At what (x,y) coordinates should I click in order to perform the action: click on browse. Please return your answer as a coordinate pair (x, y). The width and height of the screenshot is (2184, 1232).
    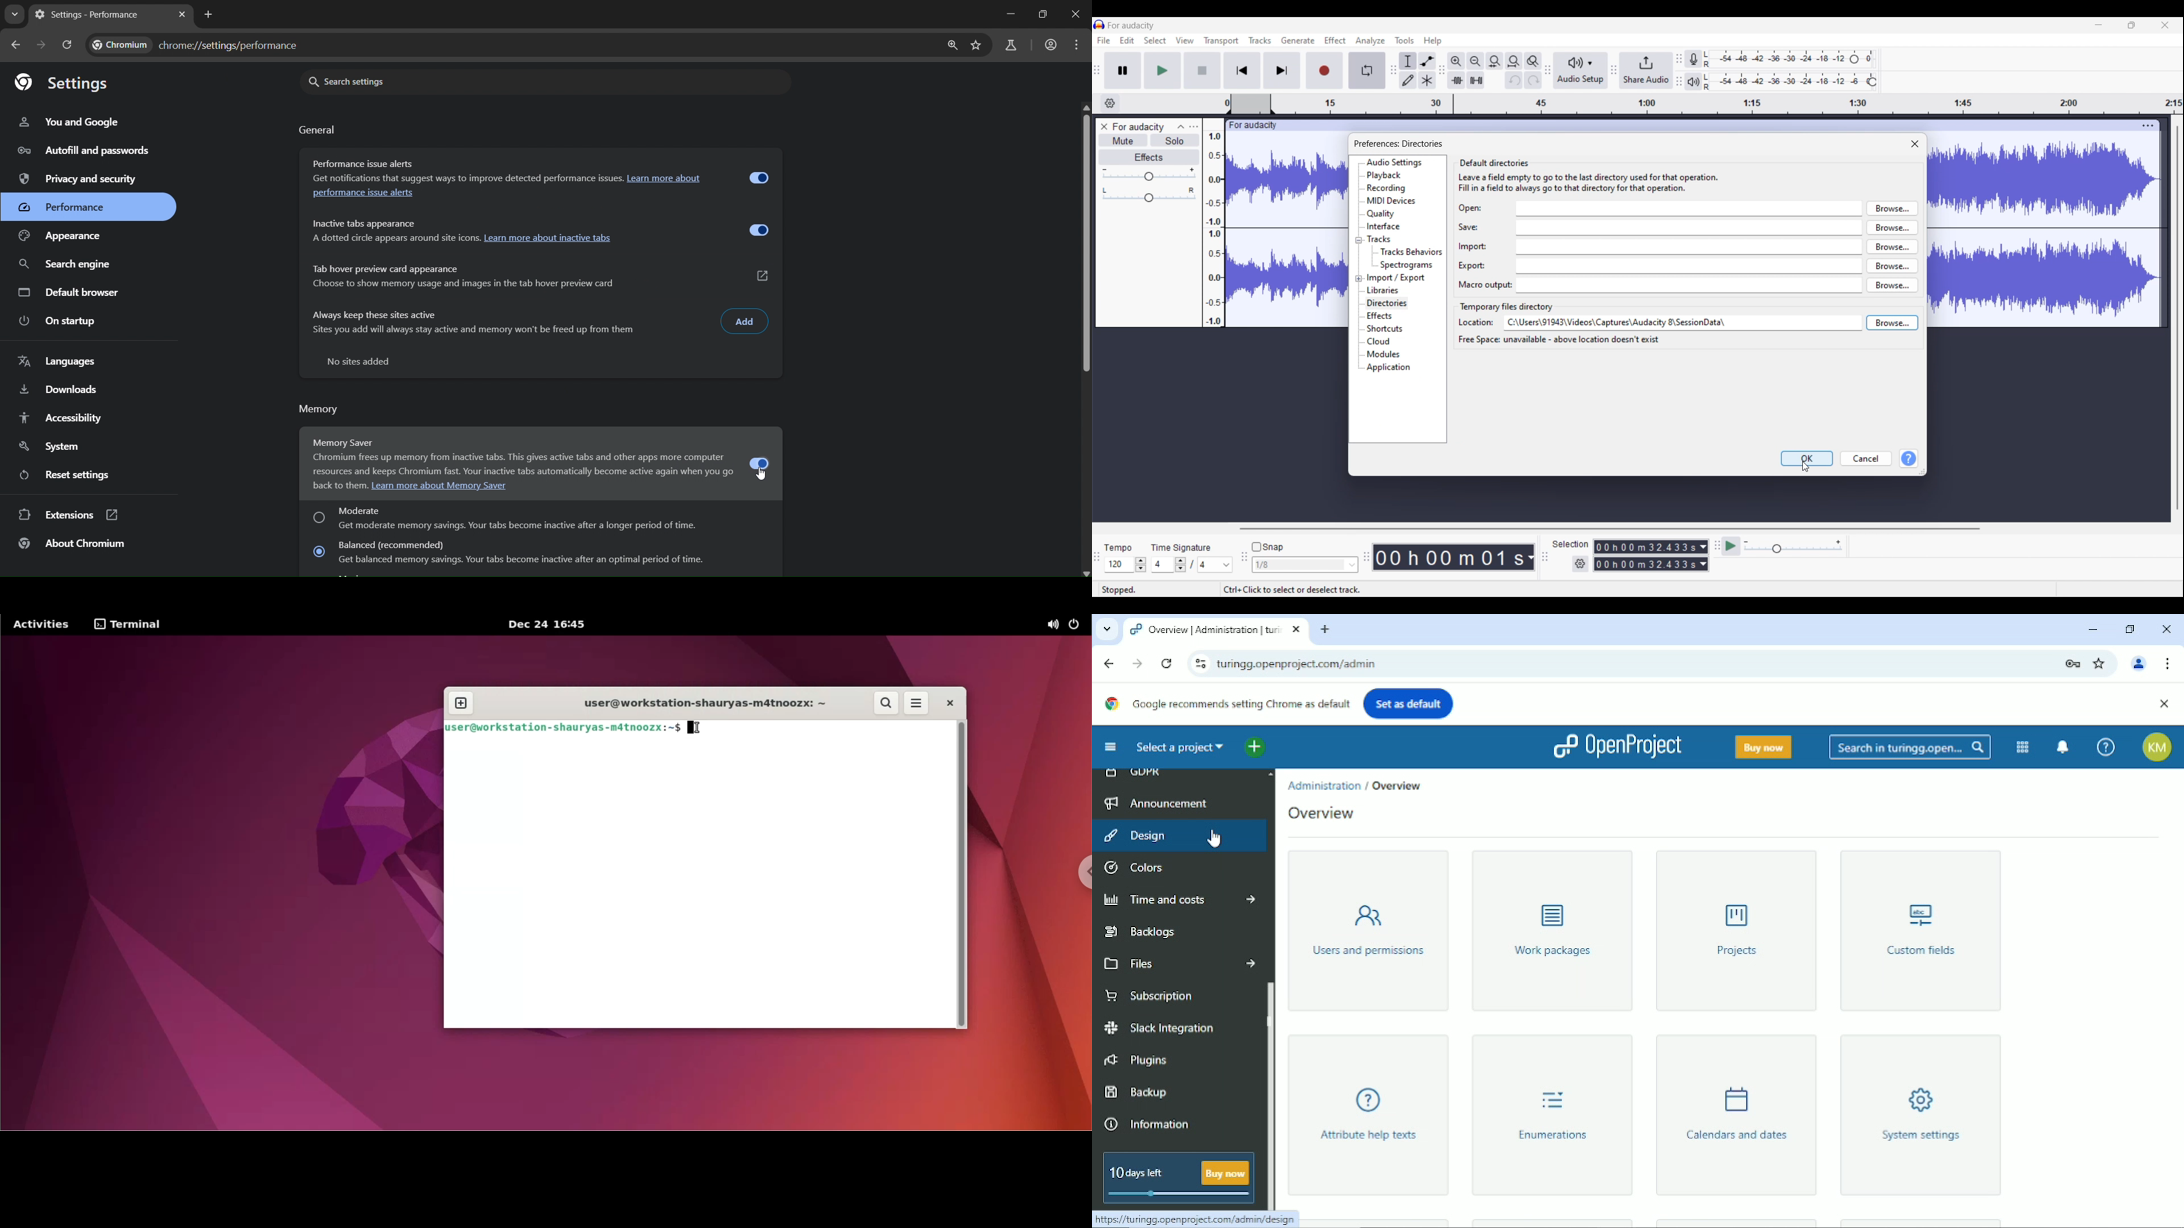
    Looking at the image, I should click on (1892, 227).